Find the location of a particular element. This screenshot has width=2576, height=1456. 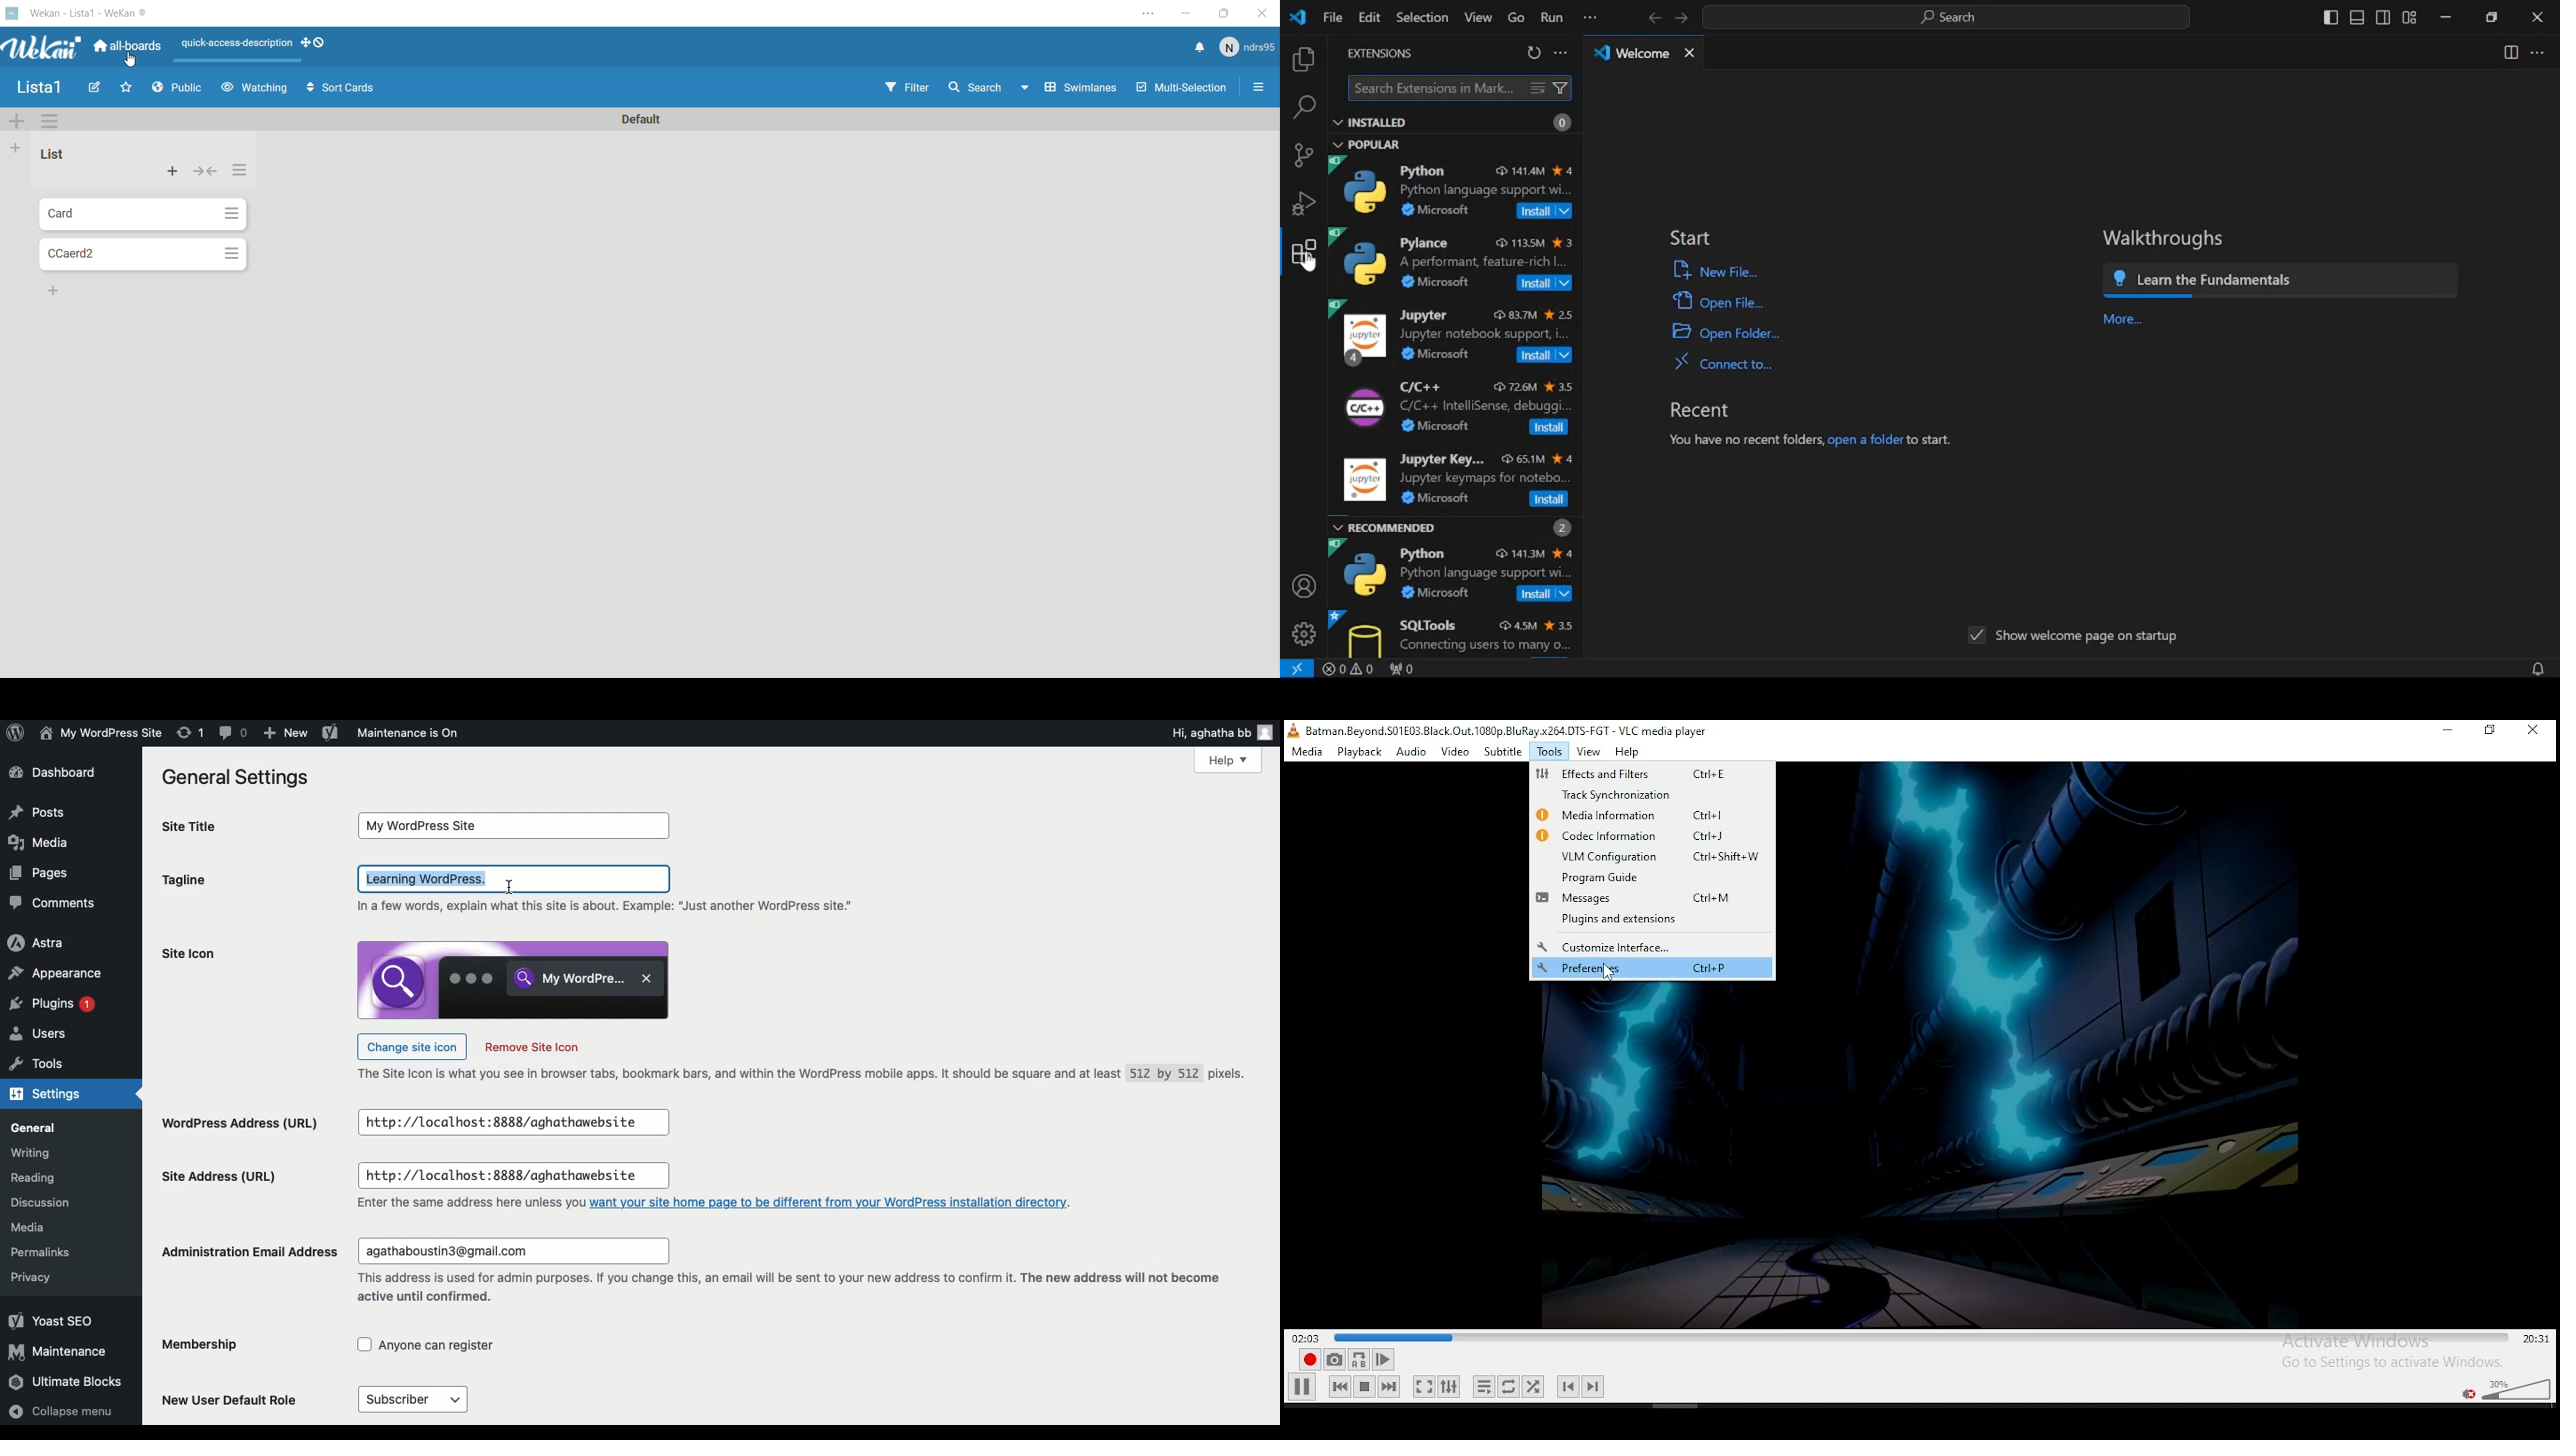

General is located at coordinates (37, 1129).